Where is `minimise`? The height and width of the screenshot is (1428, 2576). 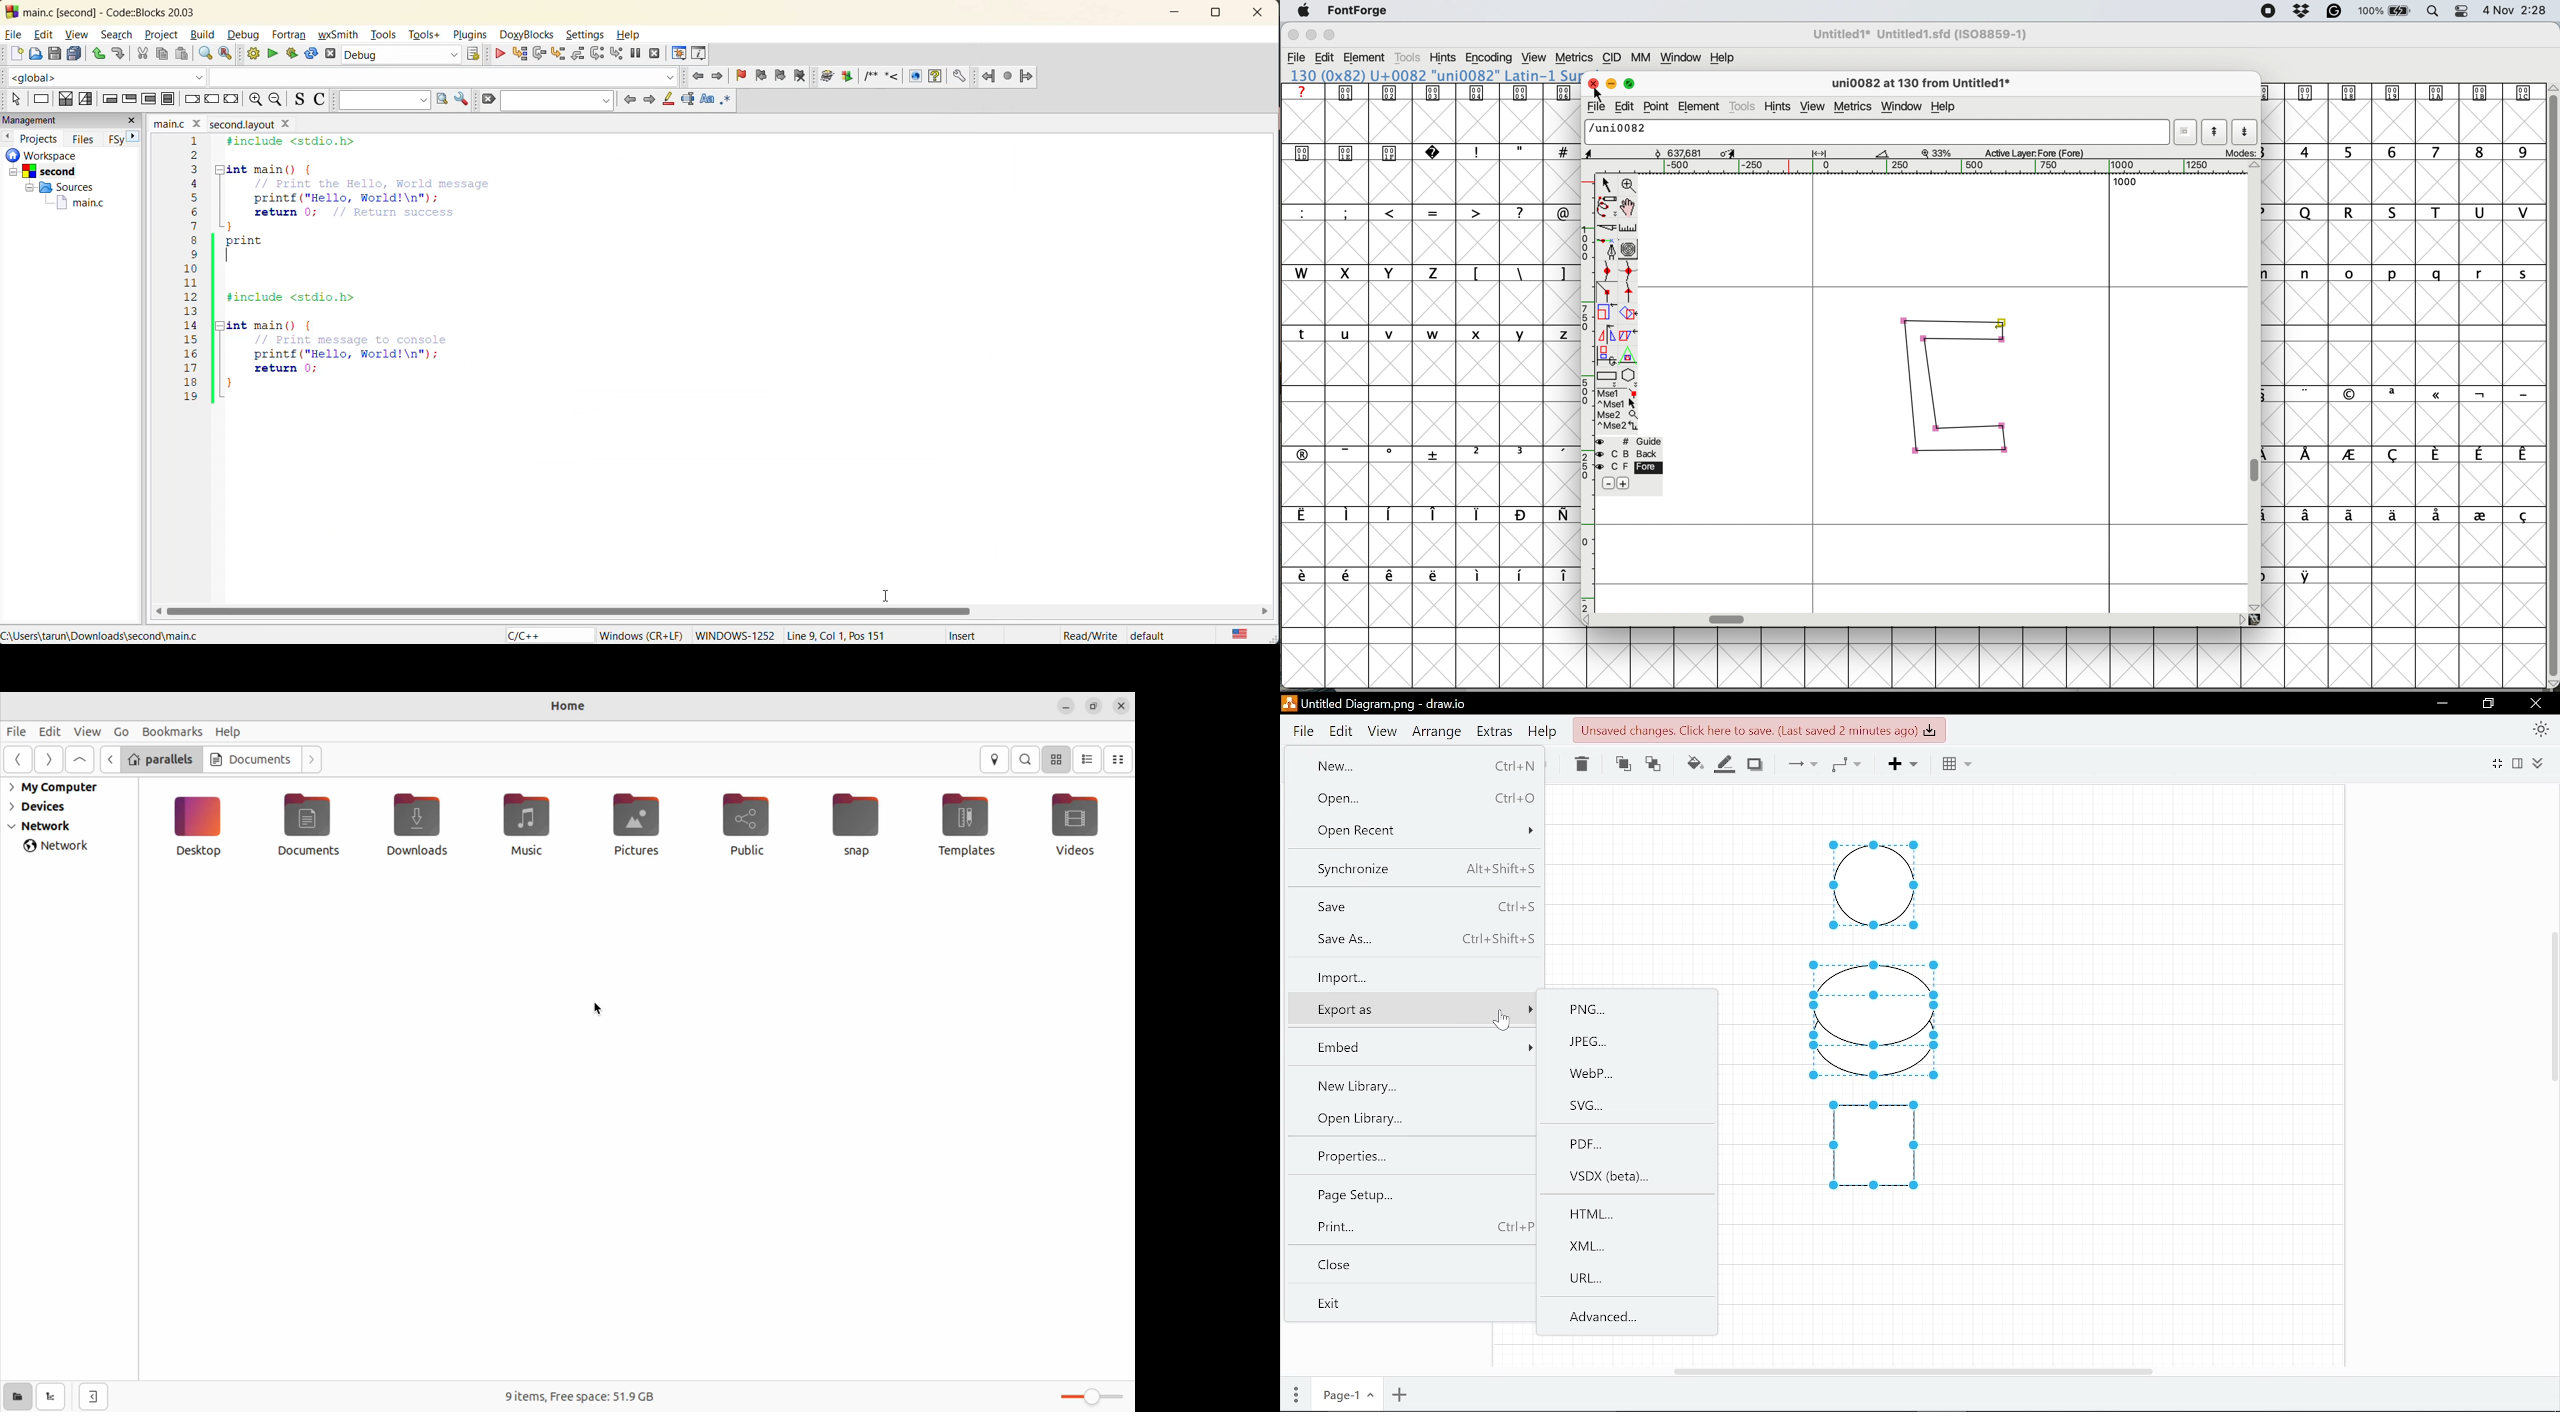
minimise is located at coordinates (1310, 35).